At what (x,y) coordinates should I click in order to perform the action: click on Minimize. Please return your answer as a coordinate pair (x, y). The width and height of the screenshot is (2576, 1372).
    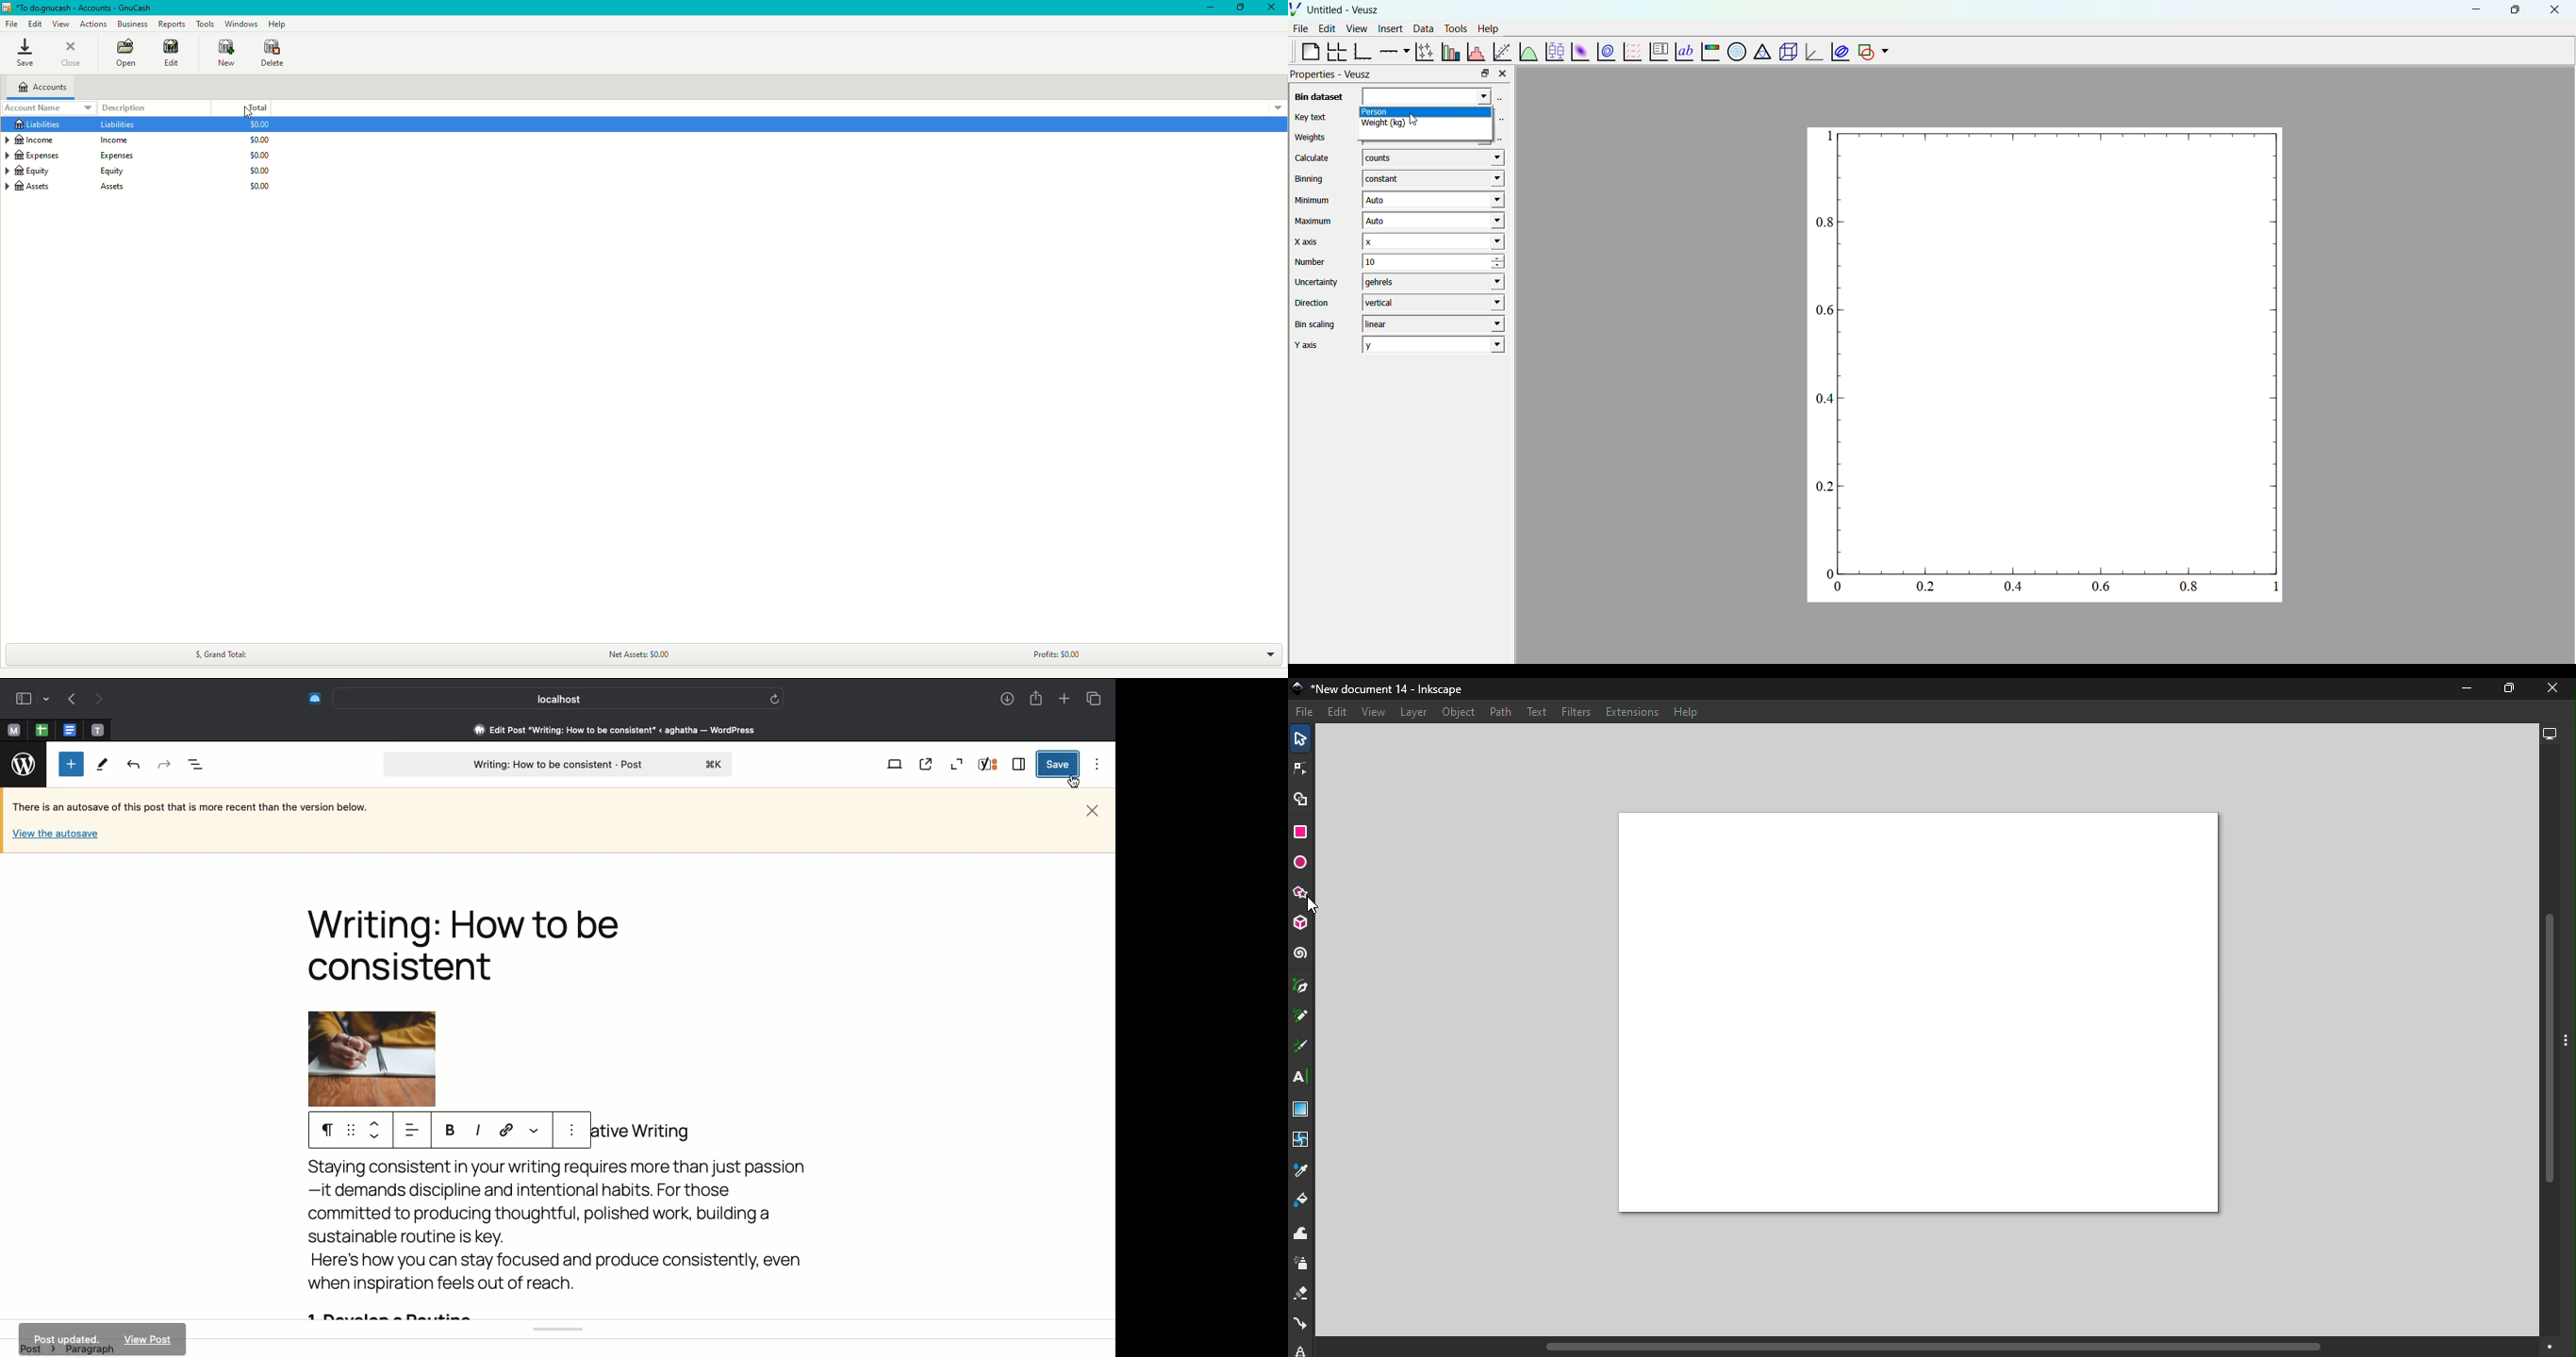
    Looking at the image, I should click on (1206, 7).